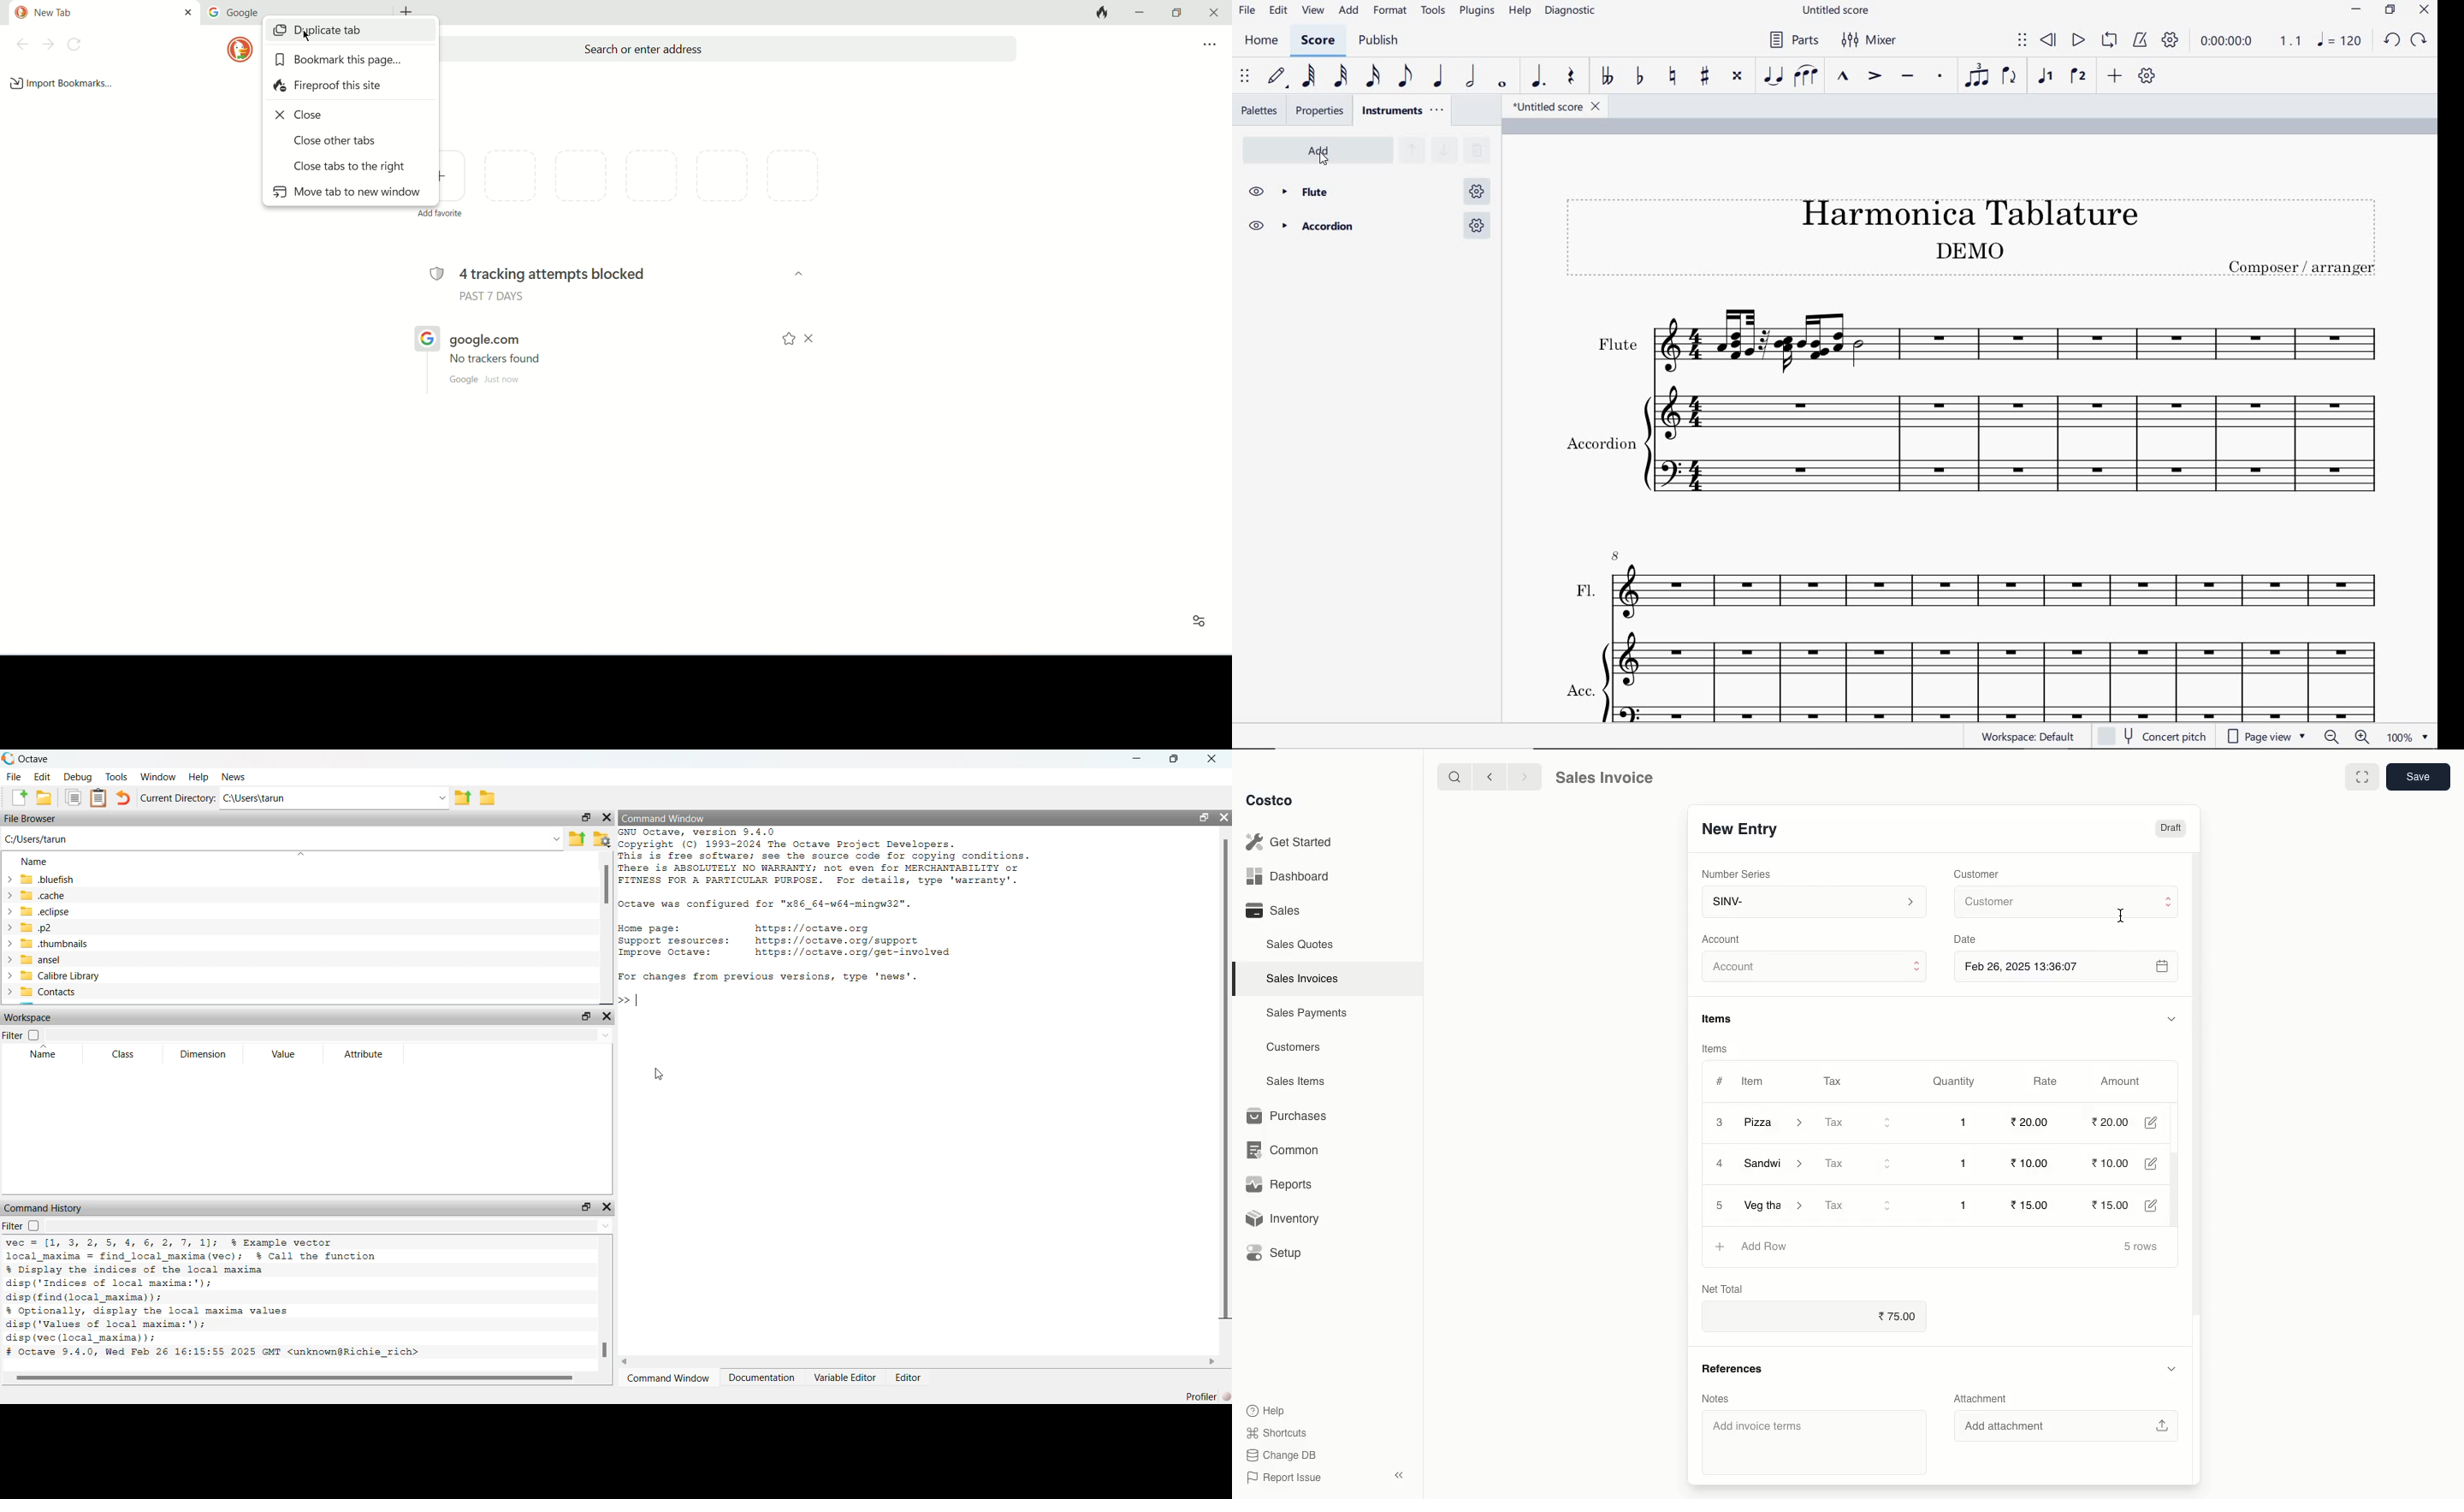 This screenshot has height=1512, width=2464. Describe the element at coordinates (117, 776) in the screenshot. I see `Tools` at that location.